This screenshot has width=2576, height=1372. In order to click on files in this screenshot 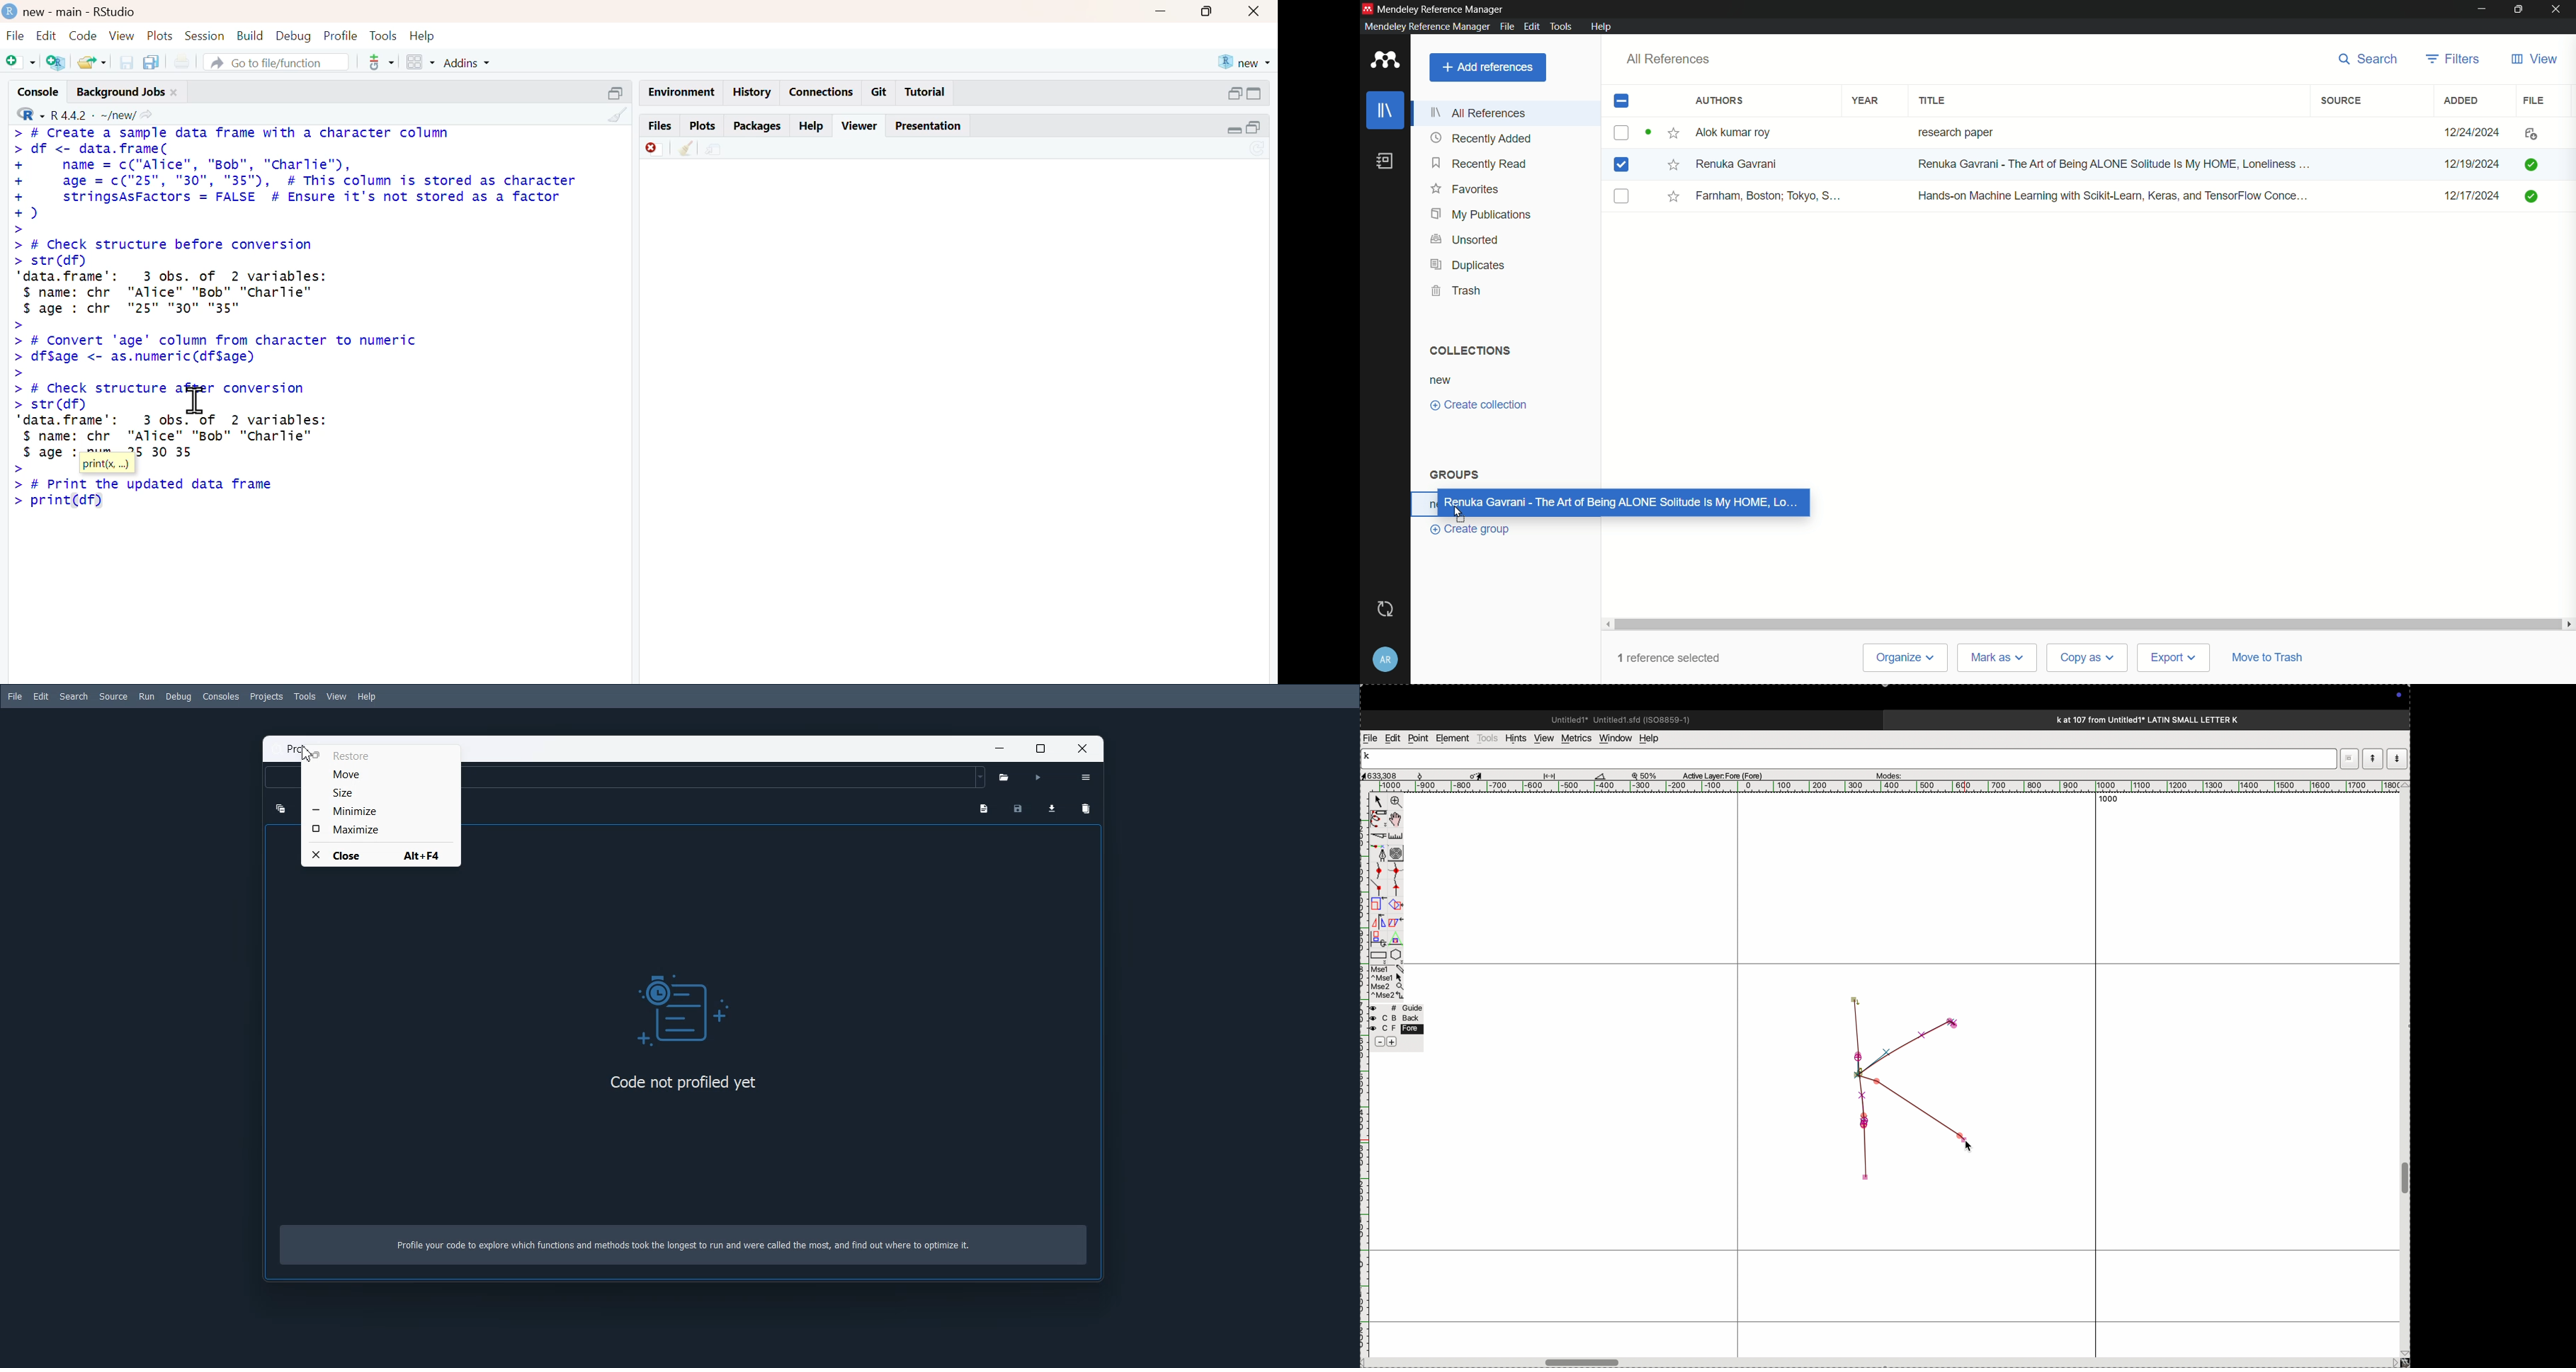, I will do `click(661, 126)`.